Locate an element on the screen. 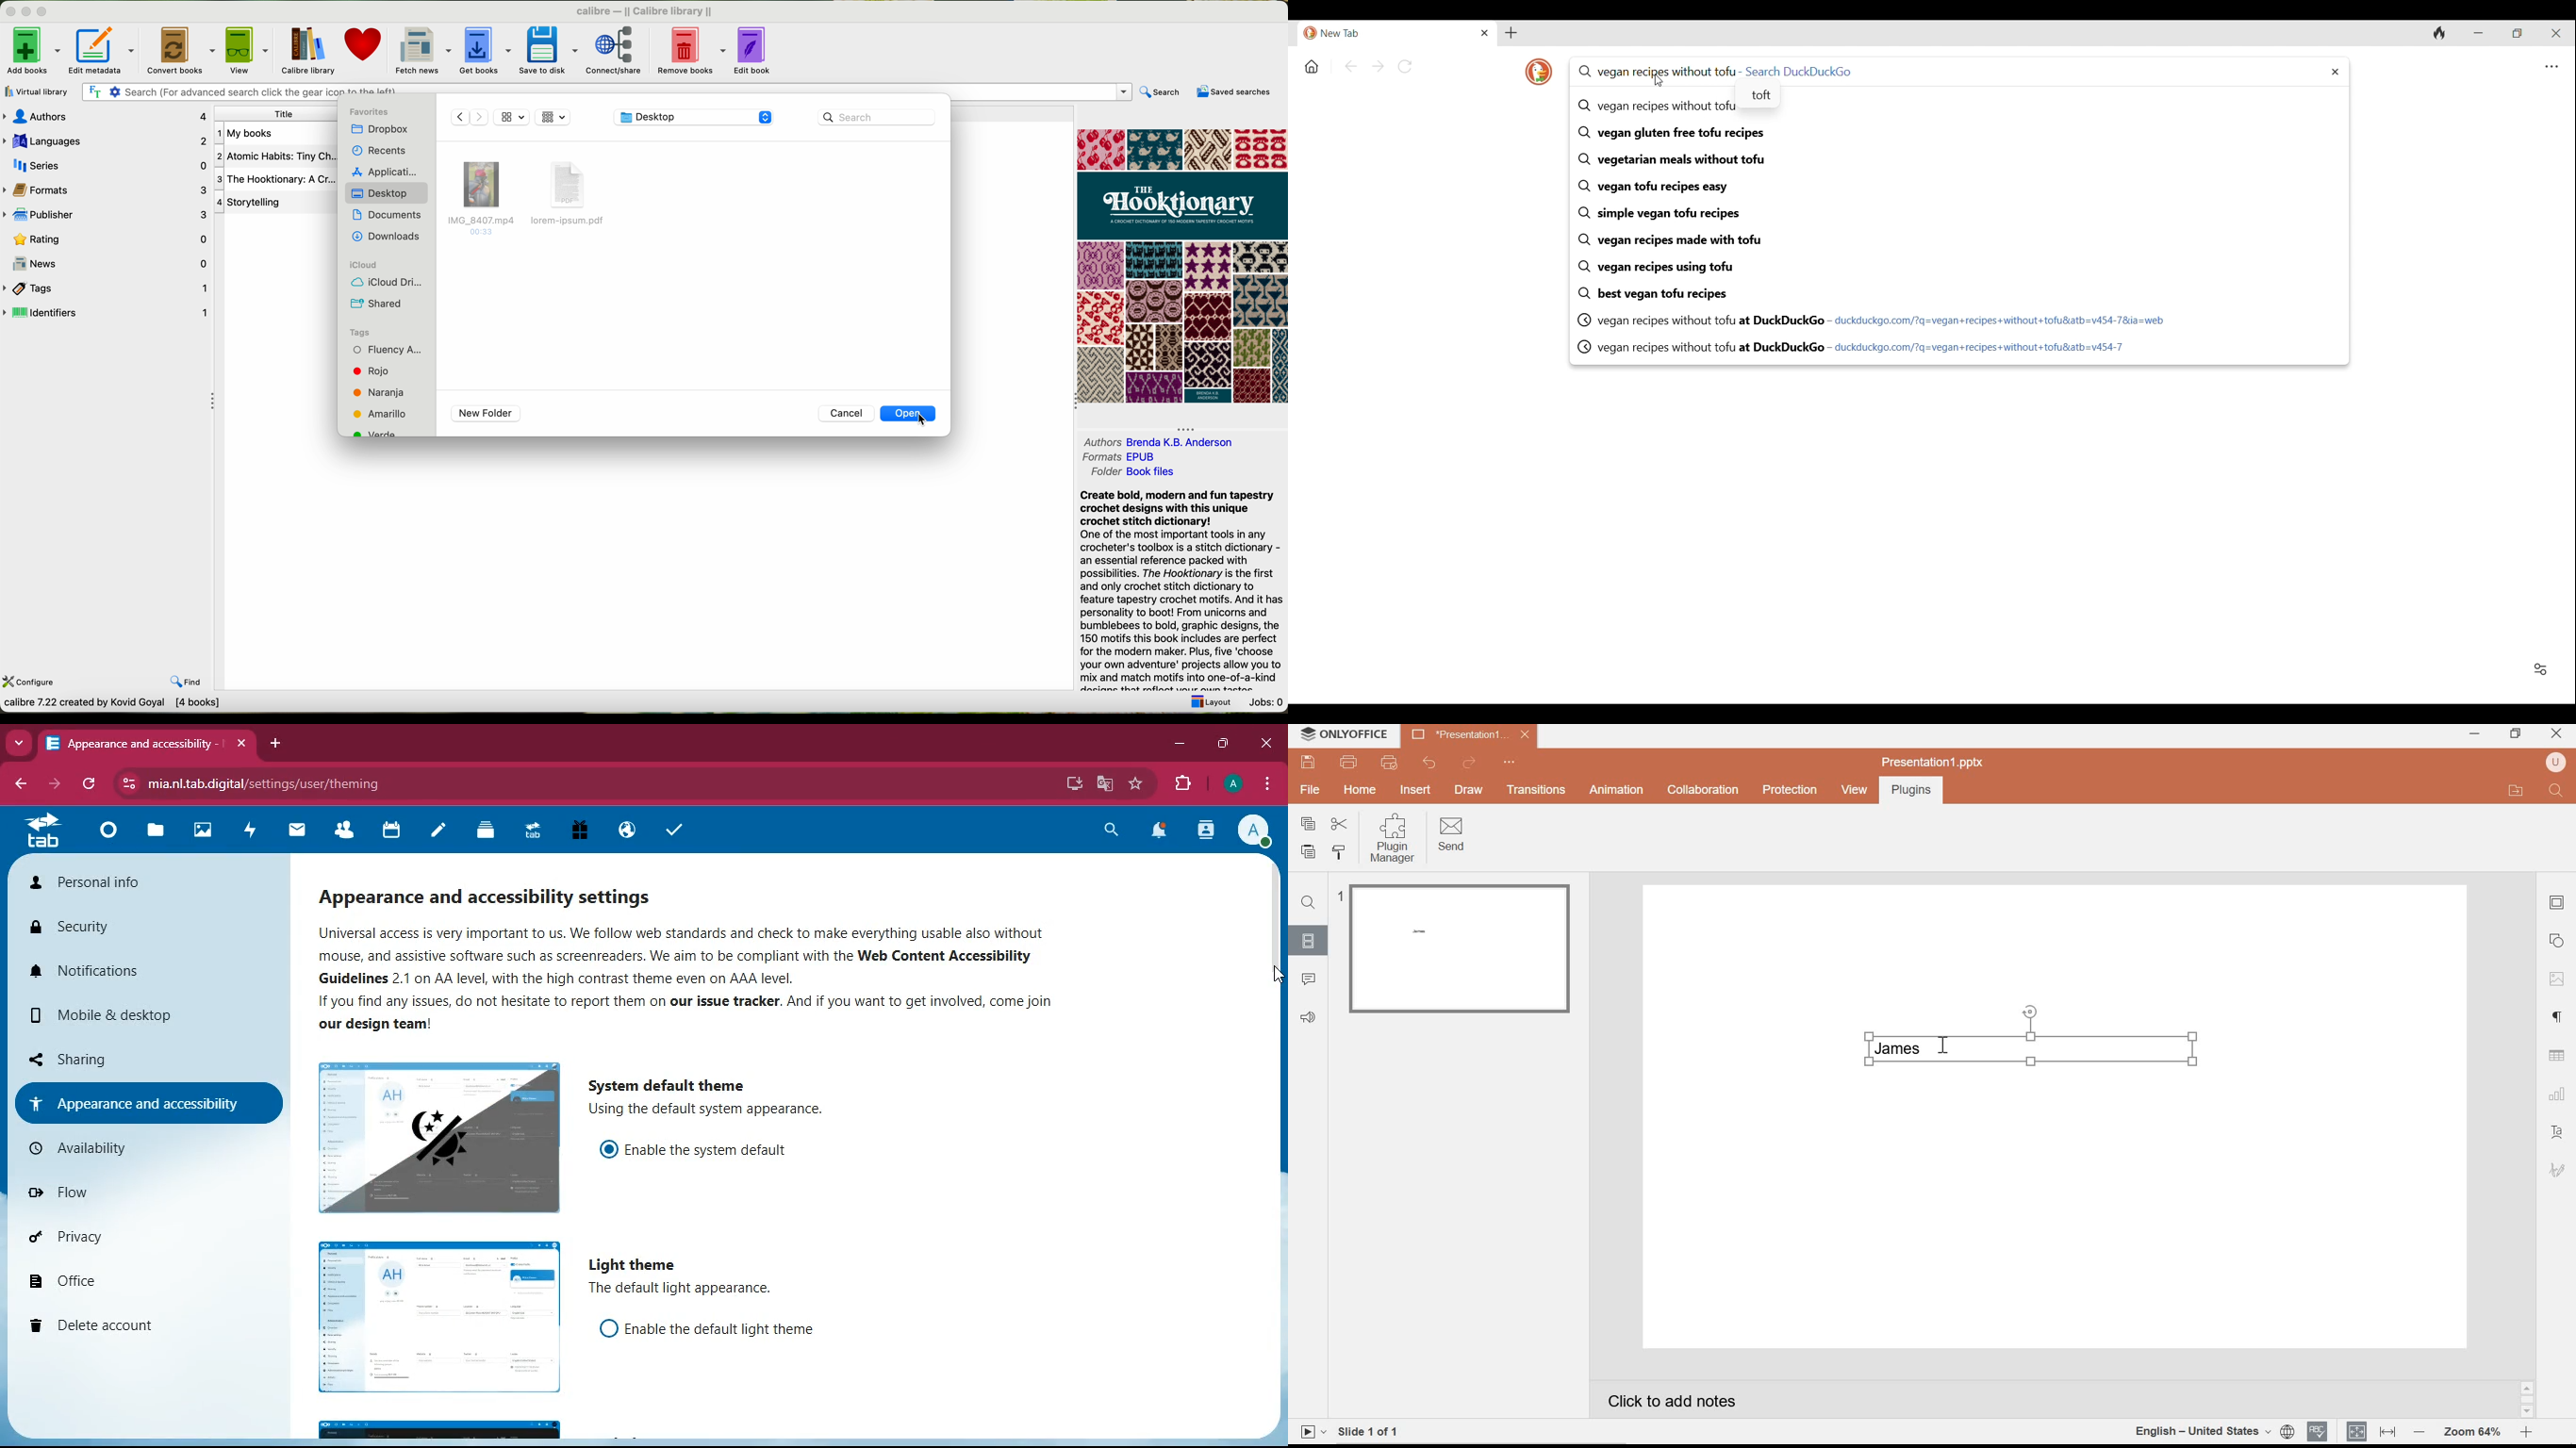  user is located at coordinates (2556, 763).